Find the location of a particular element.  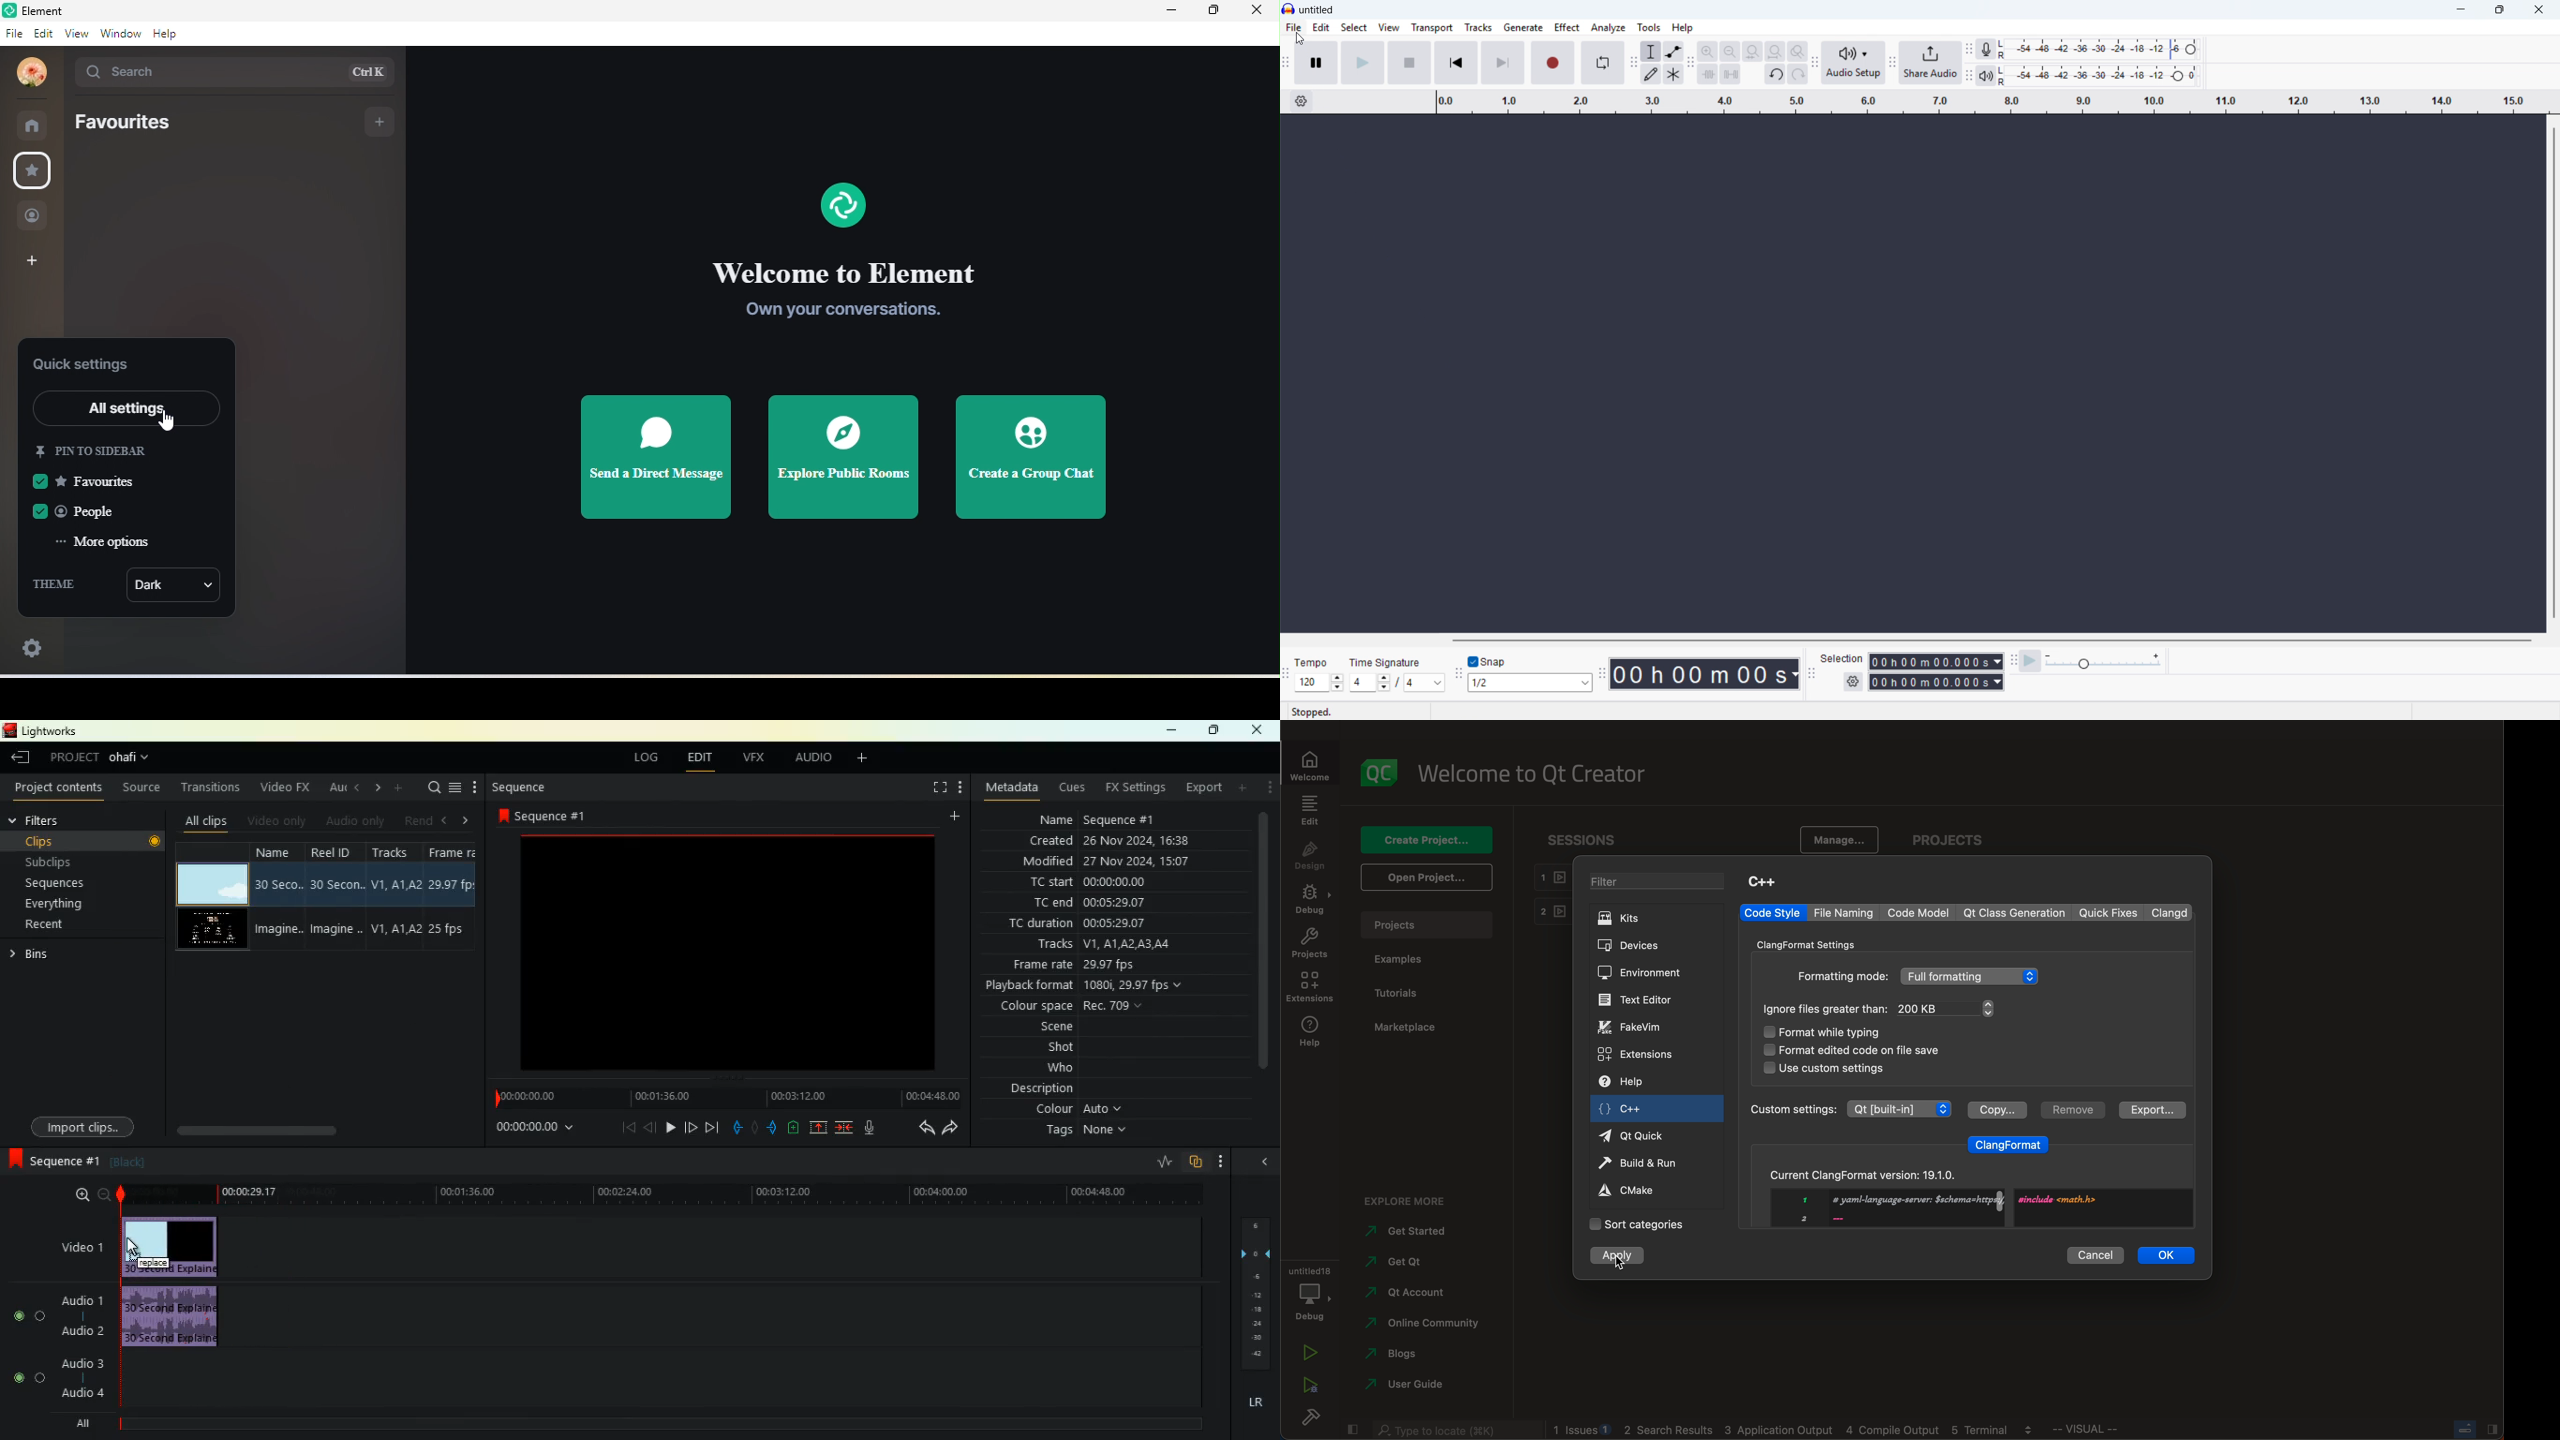

explore public rooms is located at coordinates (848, 462).